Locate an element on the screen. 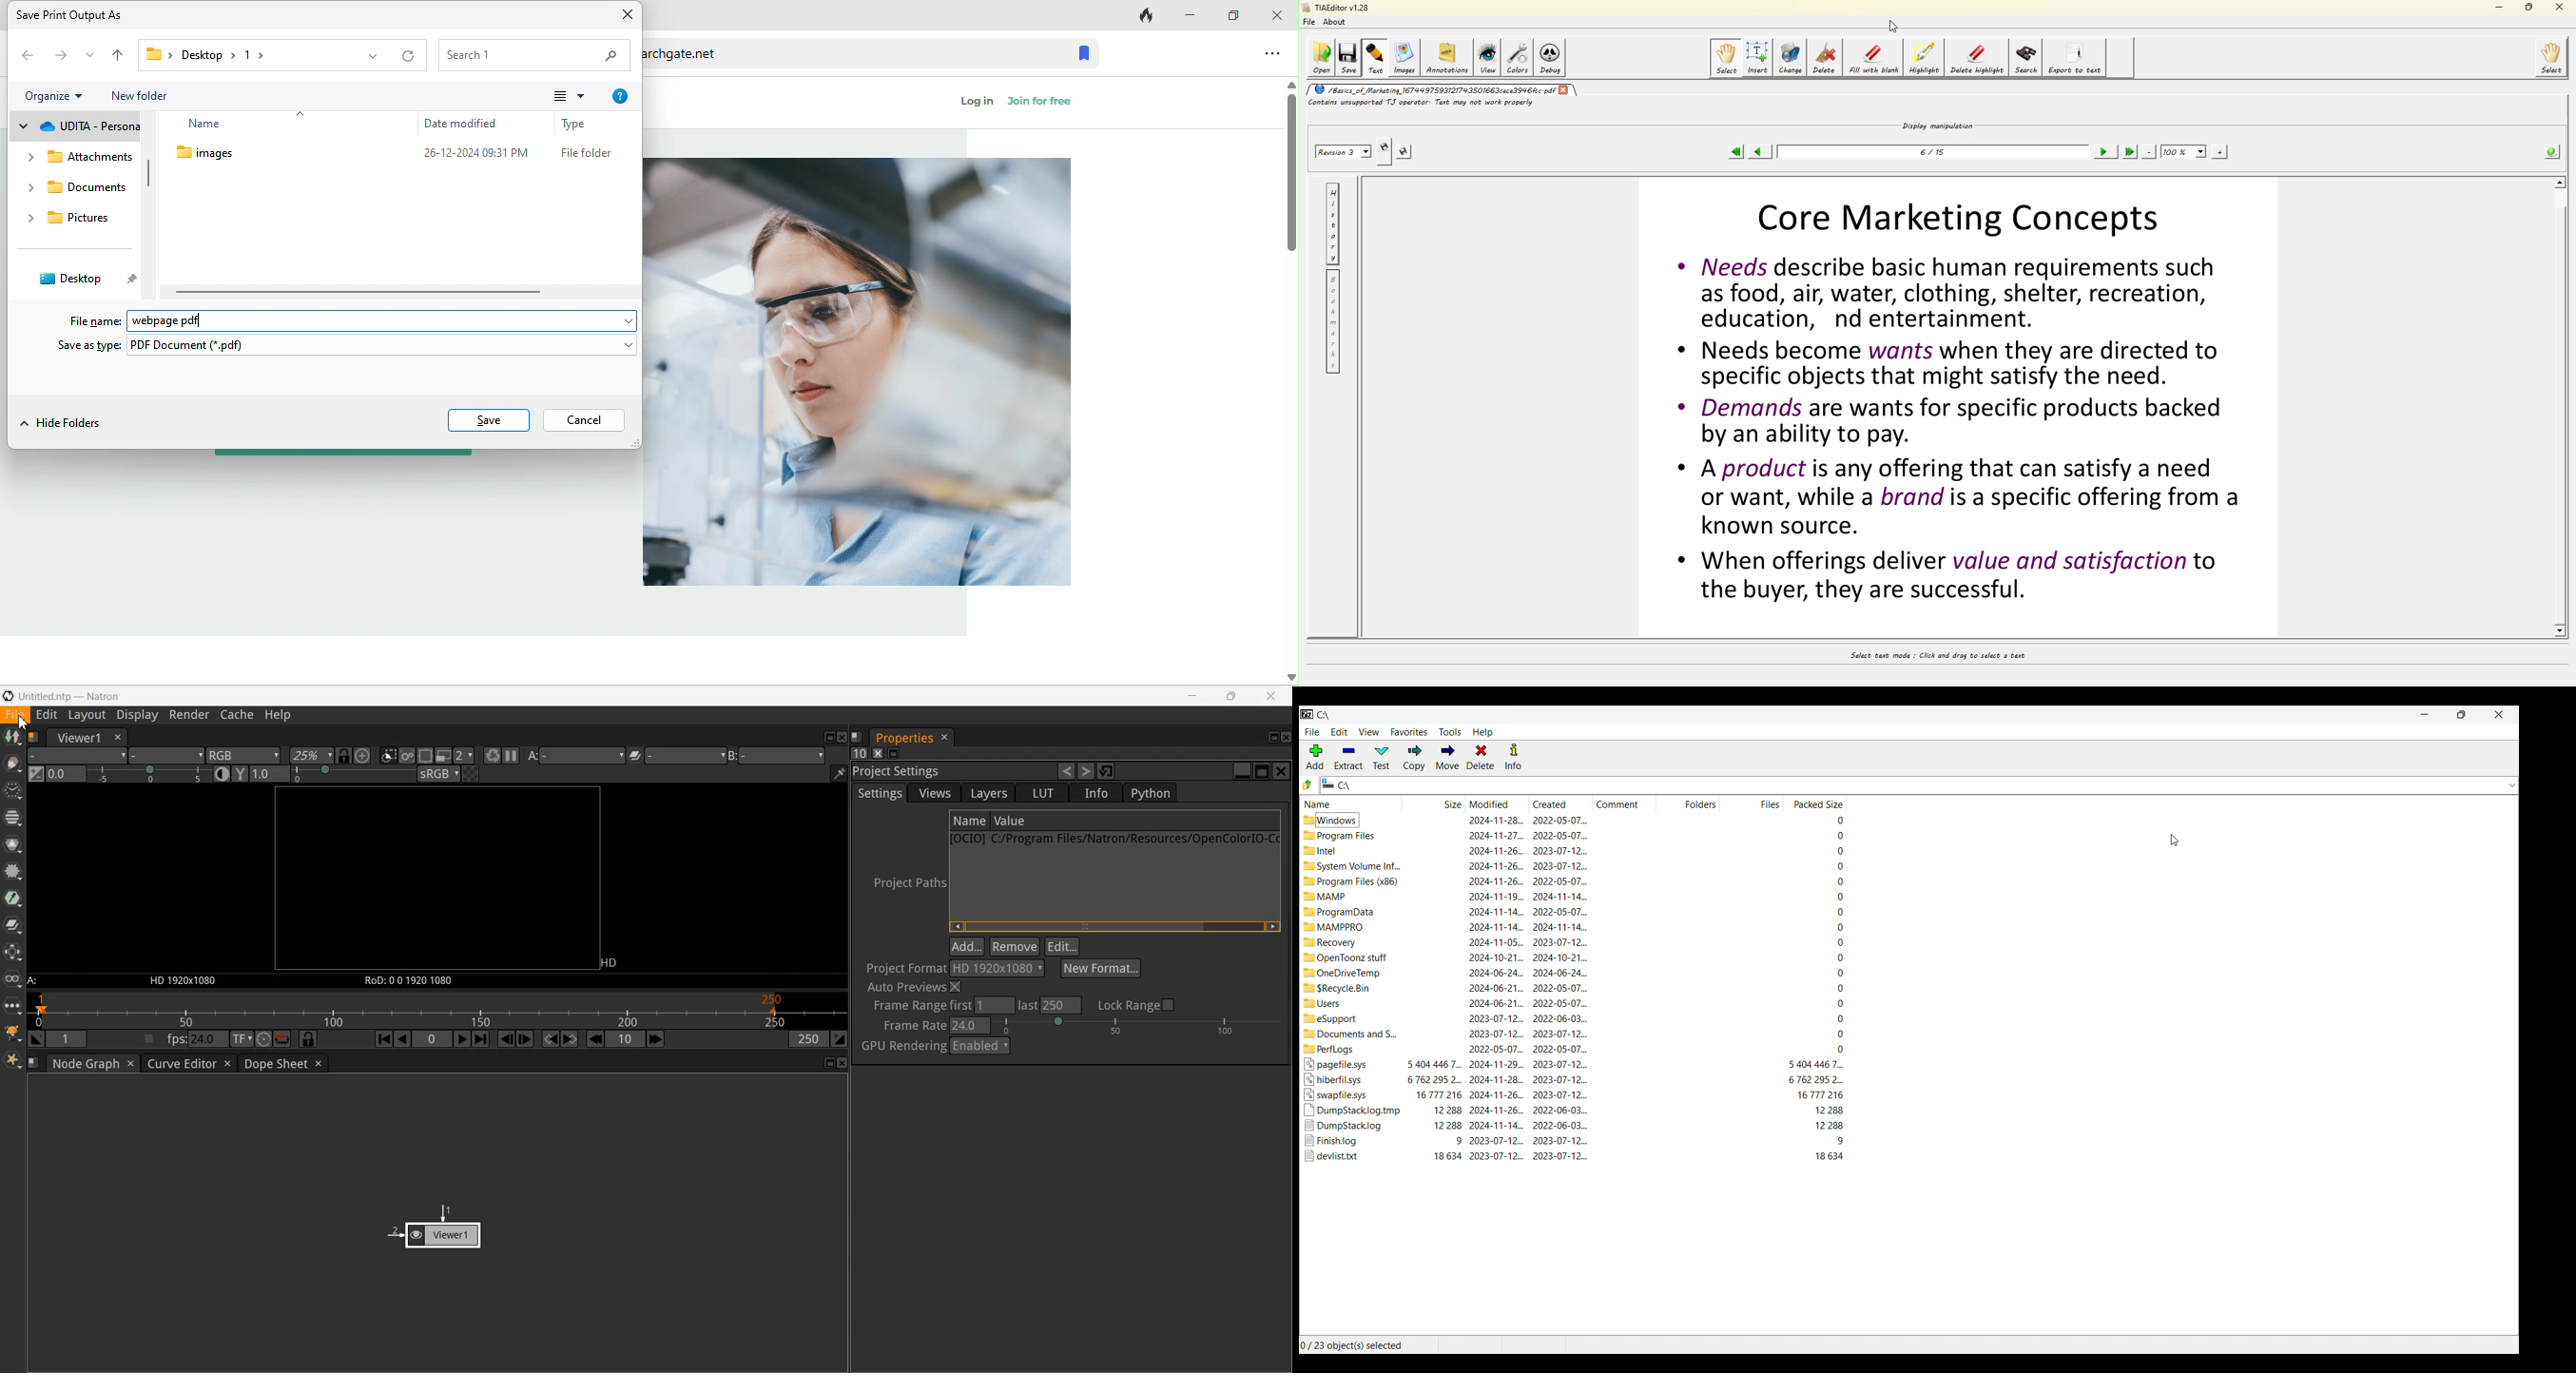 Image resolution: width=2576 pixels, height=1400 pixels. option is located at coordinates (1271, 53).